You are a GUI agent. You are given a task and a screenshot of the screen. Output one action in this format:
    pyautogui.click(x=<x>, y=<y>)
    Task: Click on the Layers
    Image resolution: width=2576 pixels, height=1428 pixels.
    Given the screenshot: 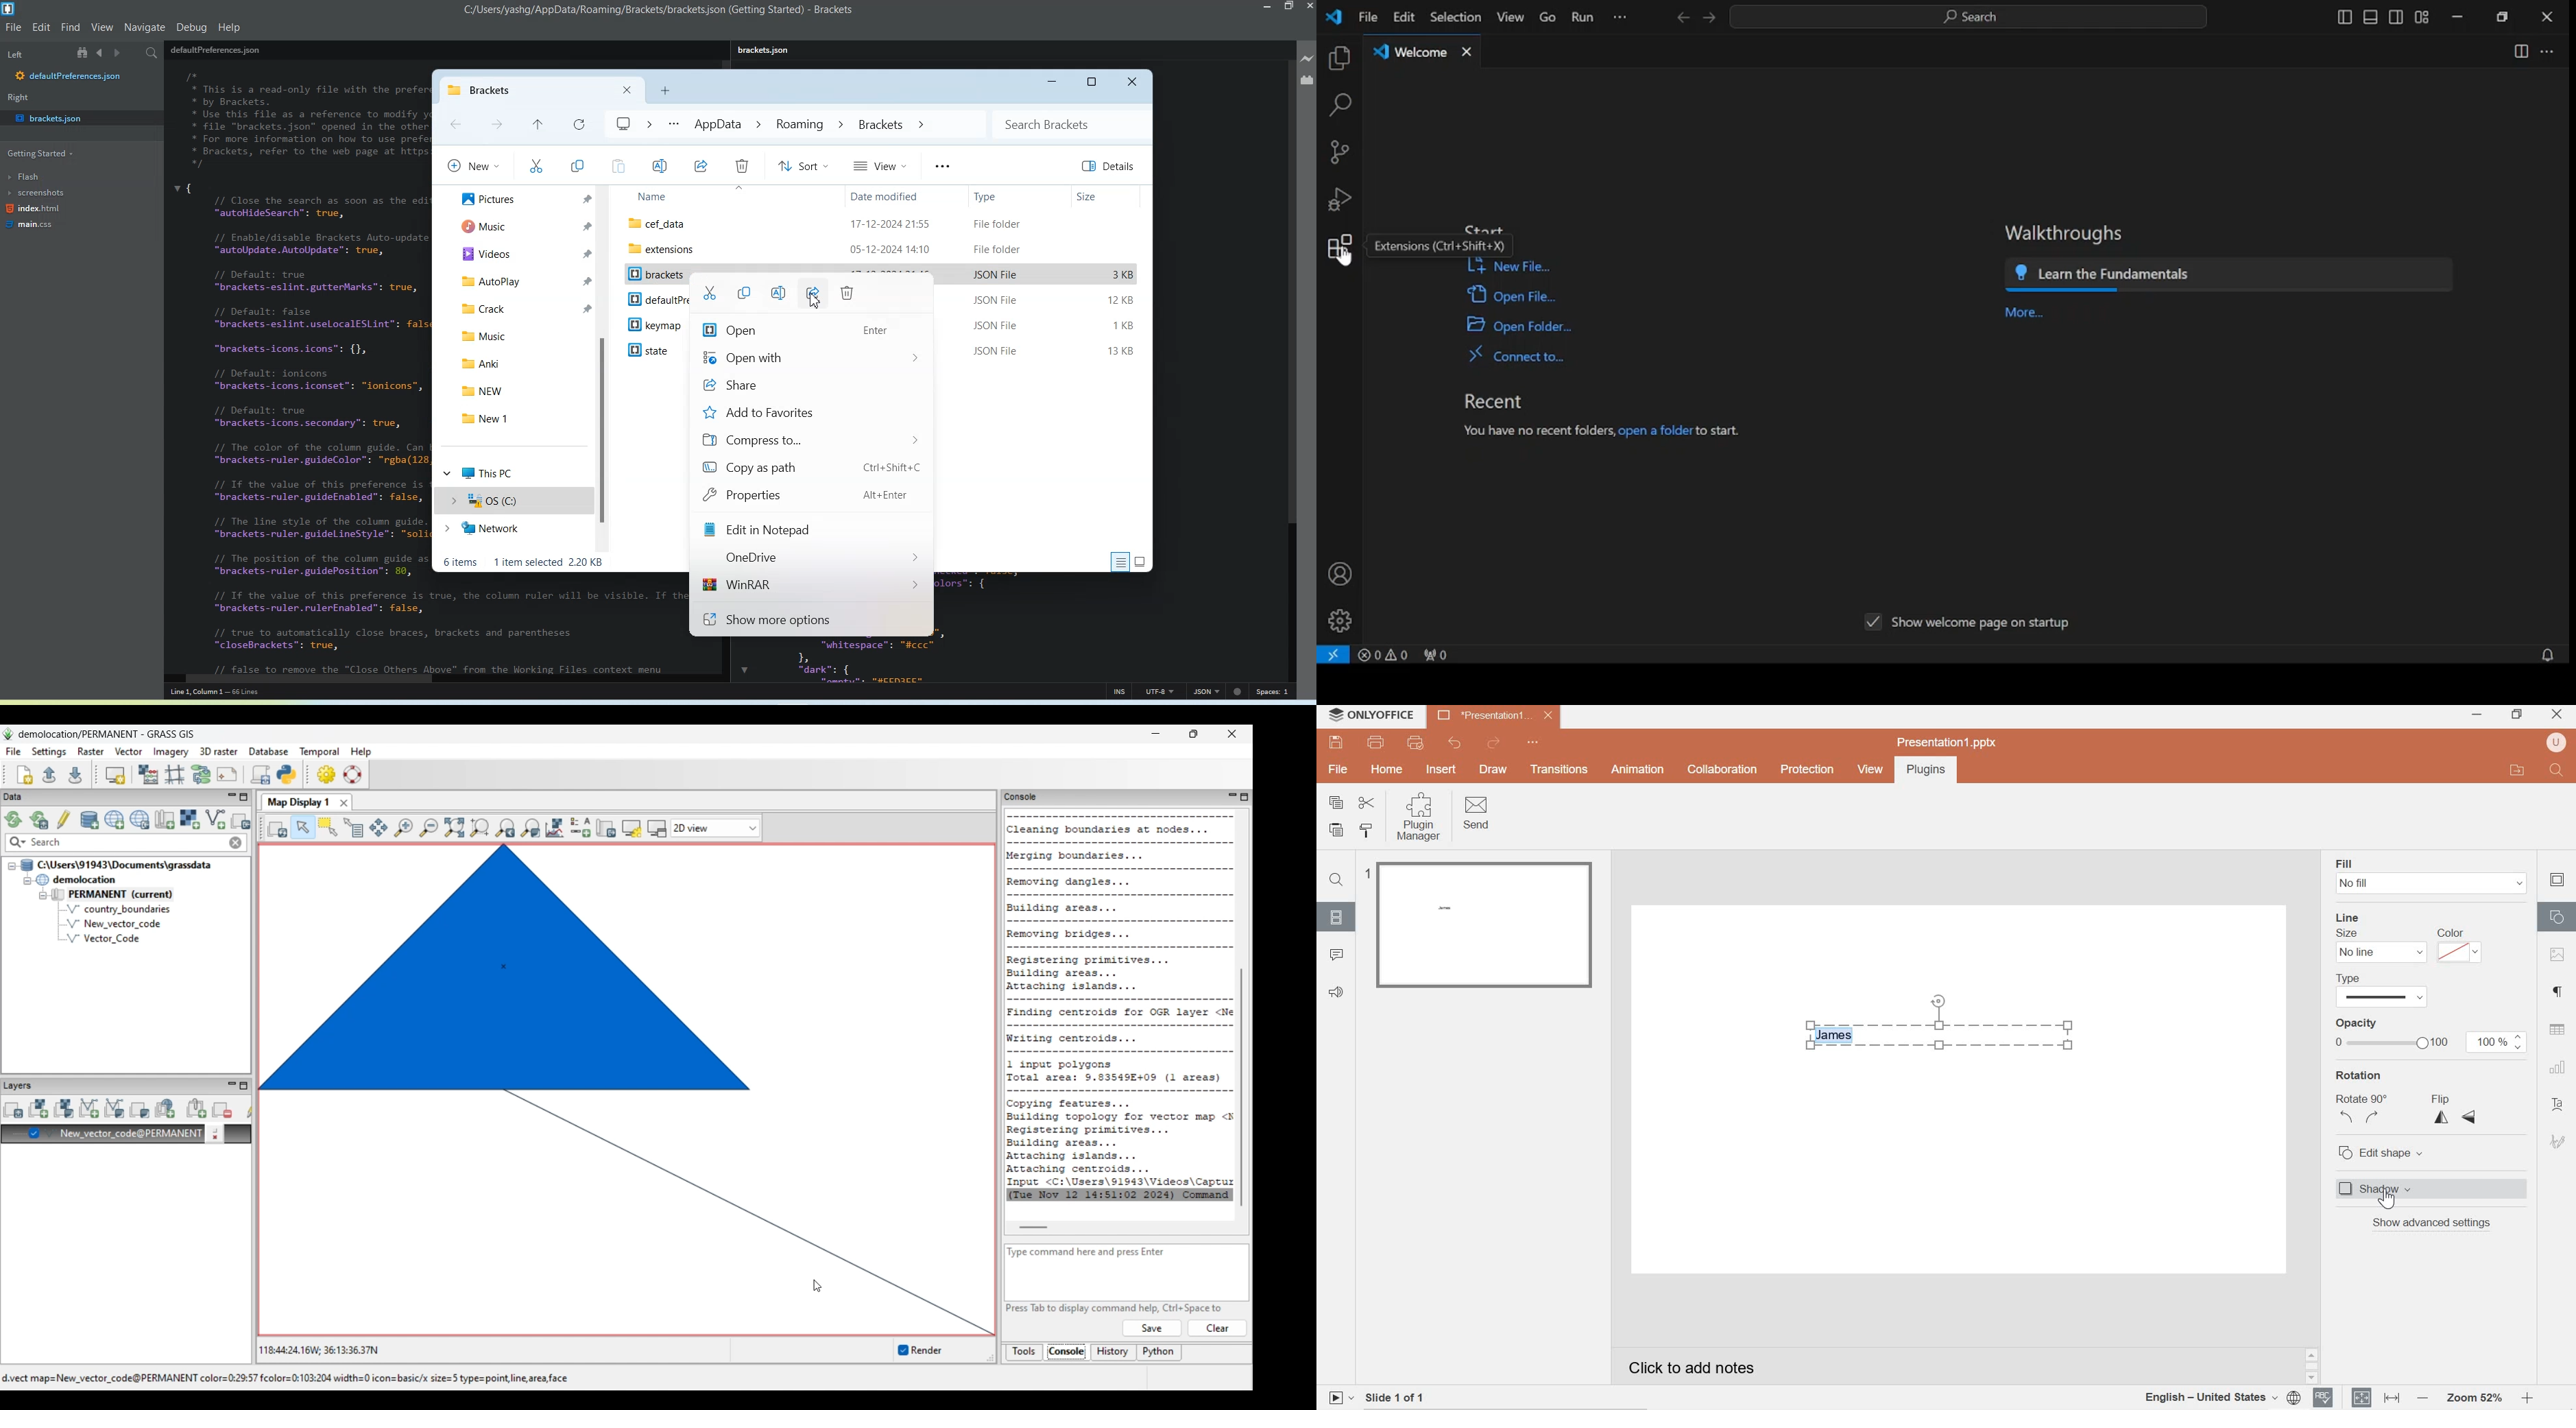 What is the action you would take?
    pyautogui.click(x=21, y=1085)
    